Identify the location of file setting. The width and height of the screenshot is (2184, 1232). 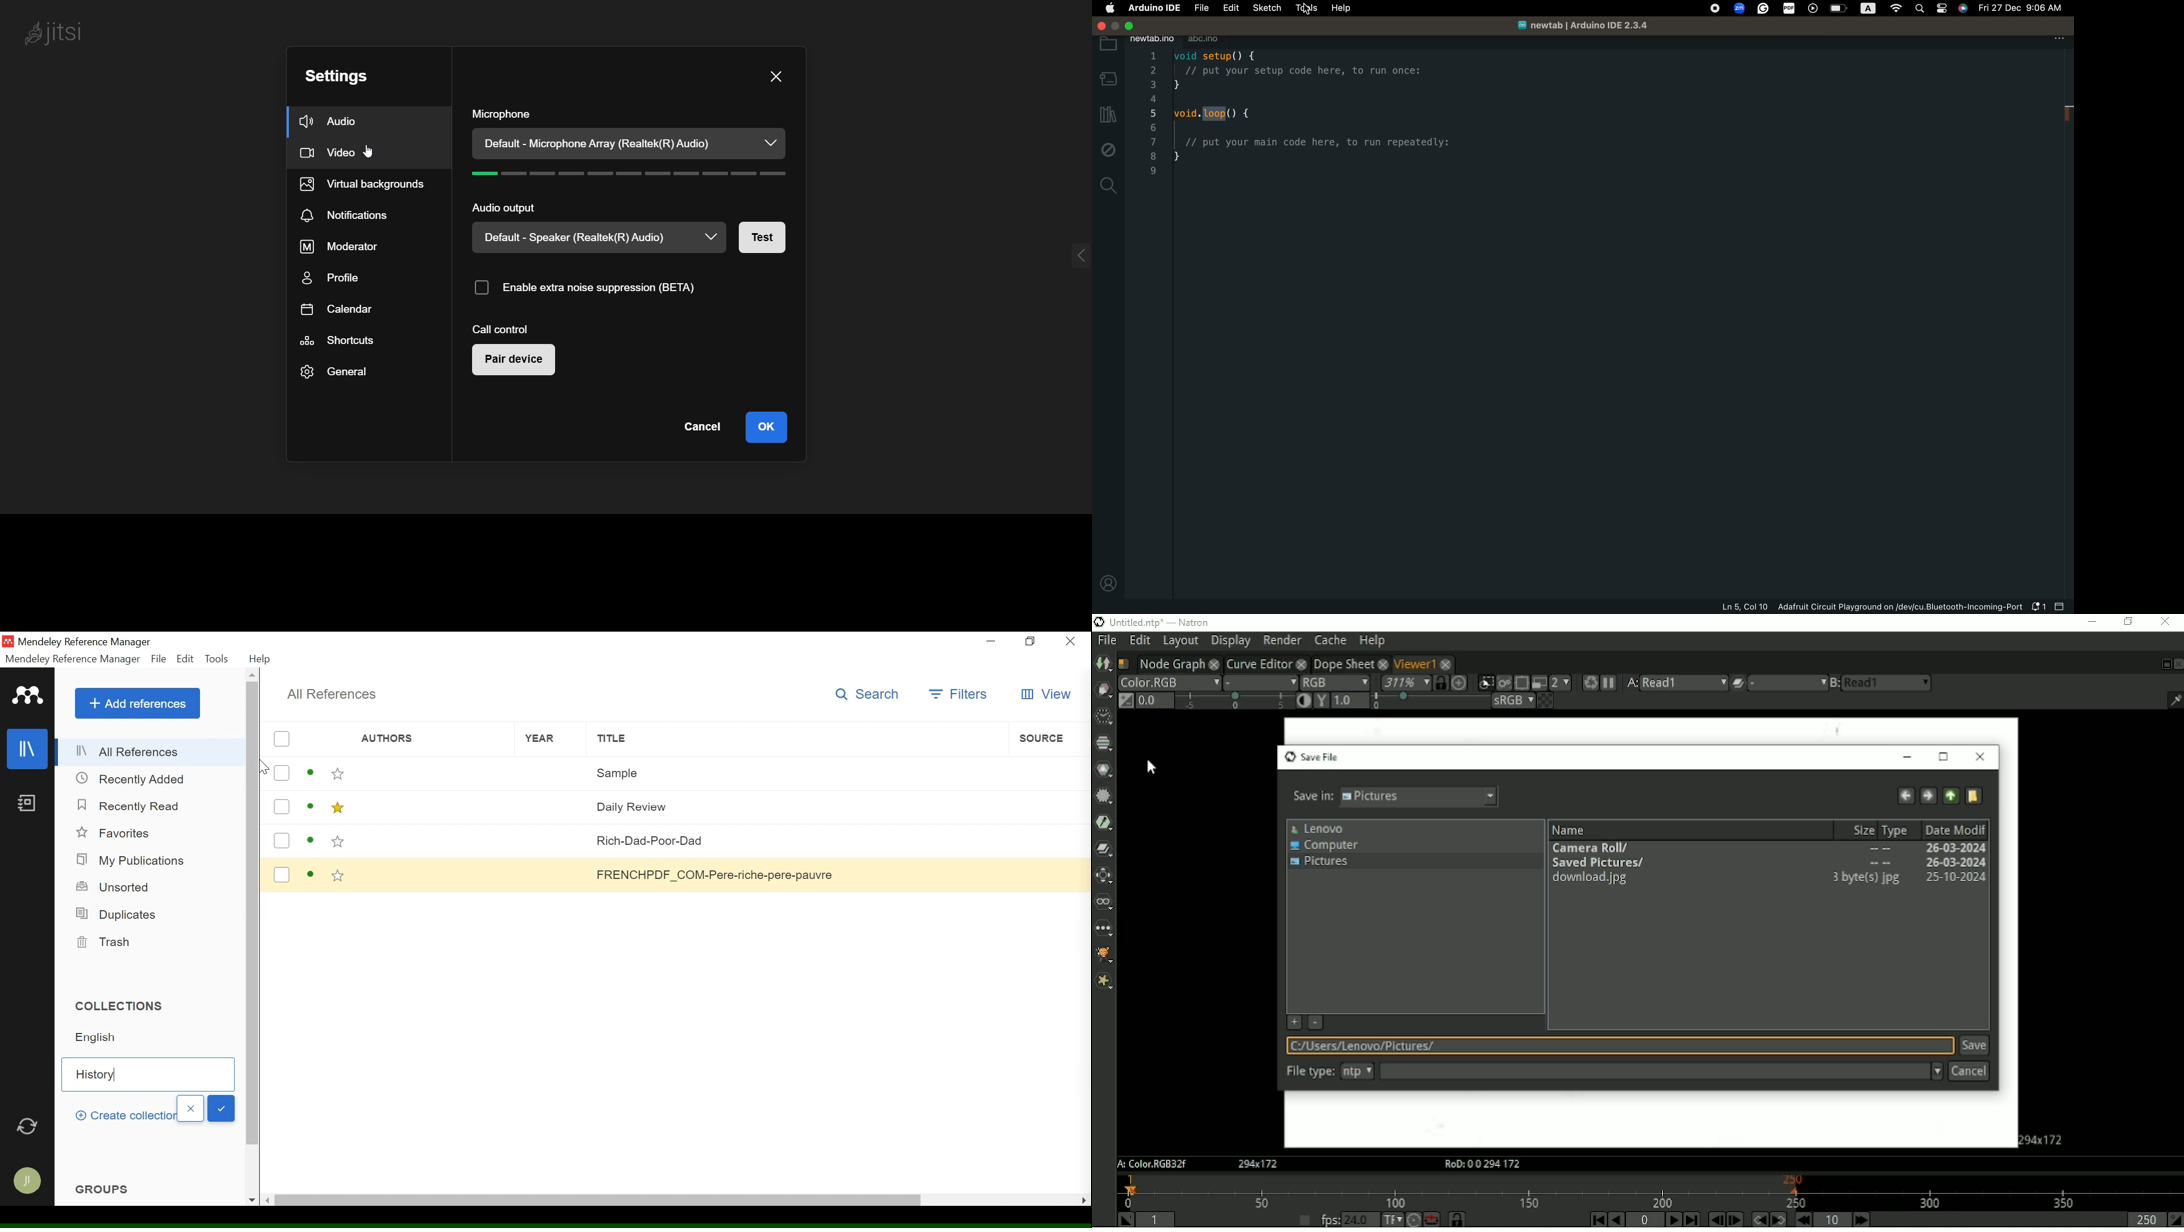
(2057, 38).